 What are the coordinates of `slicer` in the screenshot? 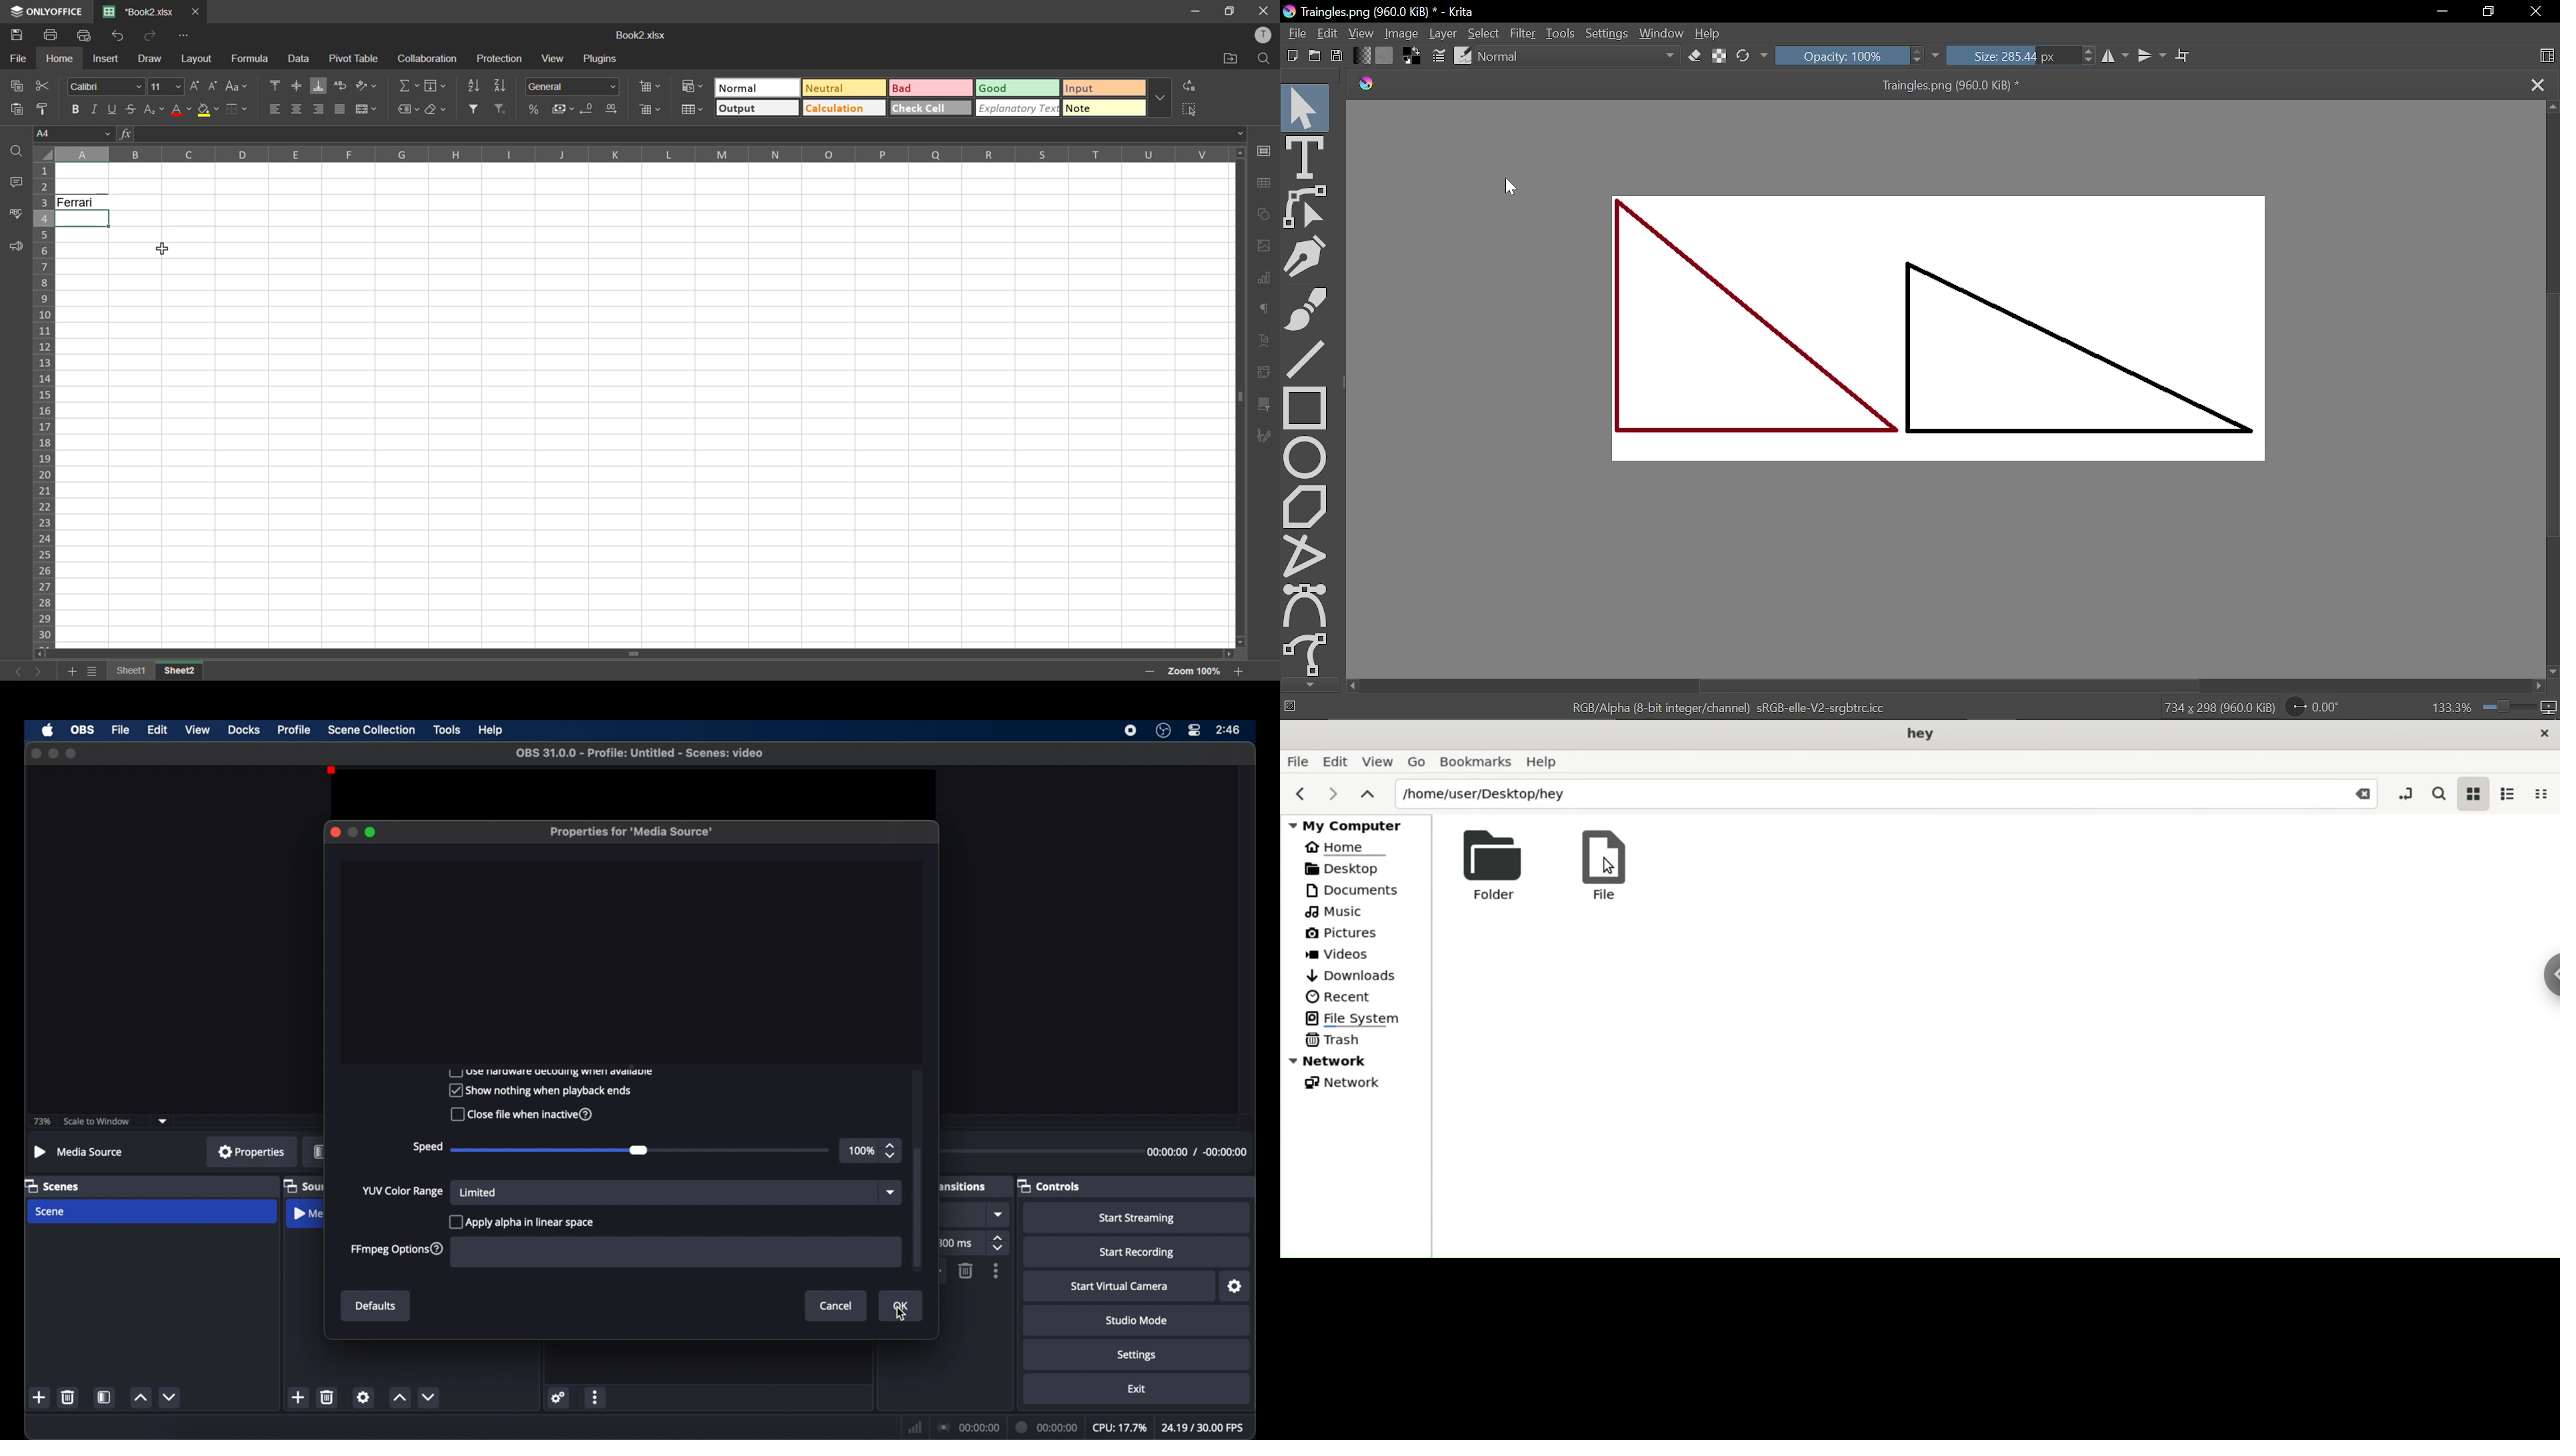 It's located at (1263, 403).